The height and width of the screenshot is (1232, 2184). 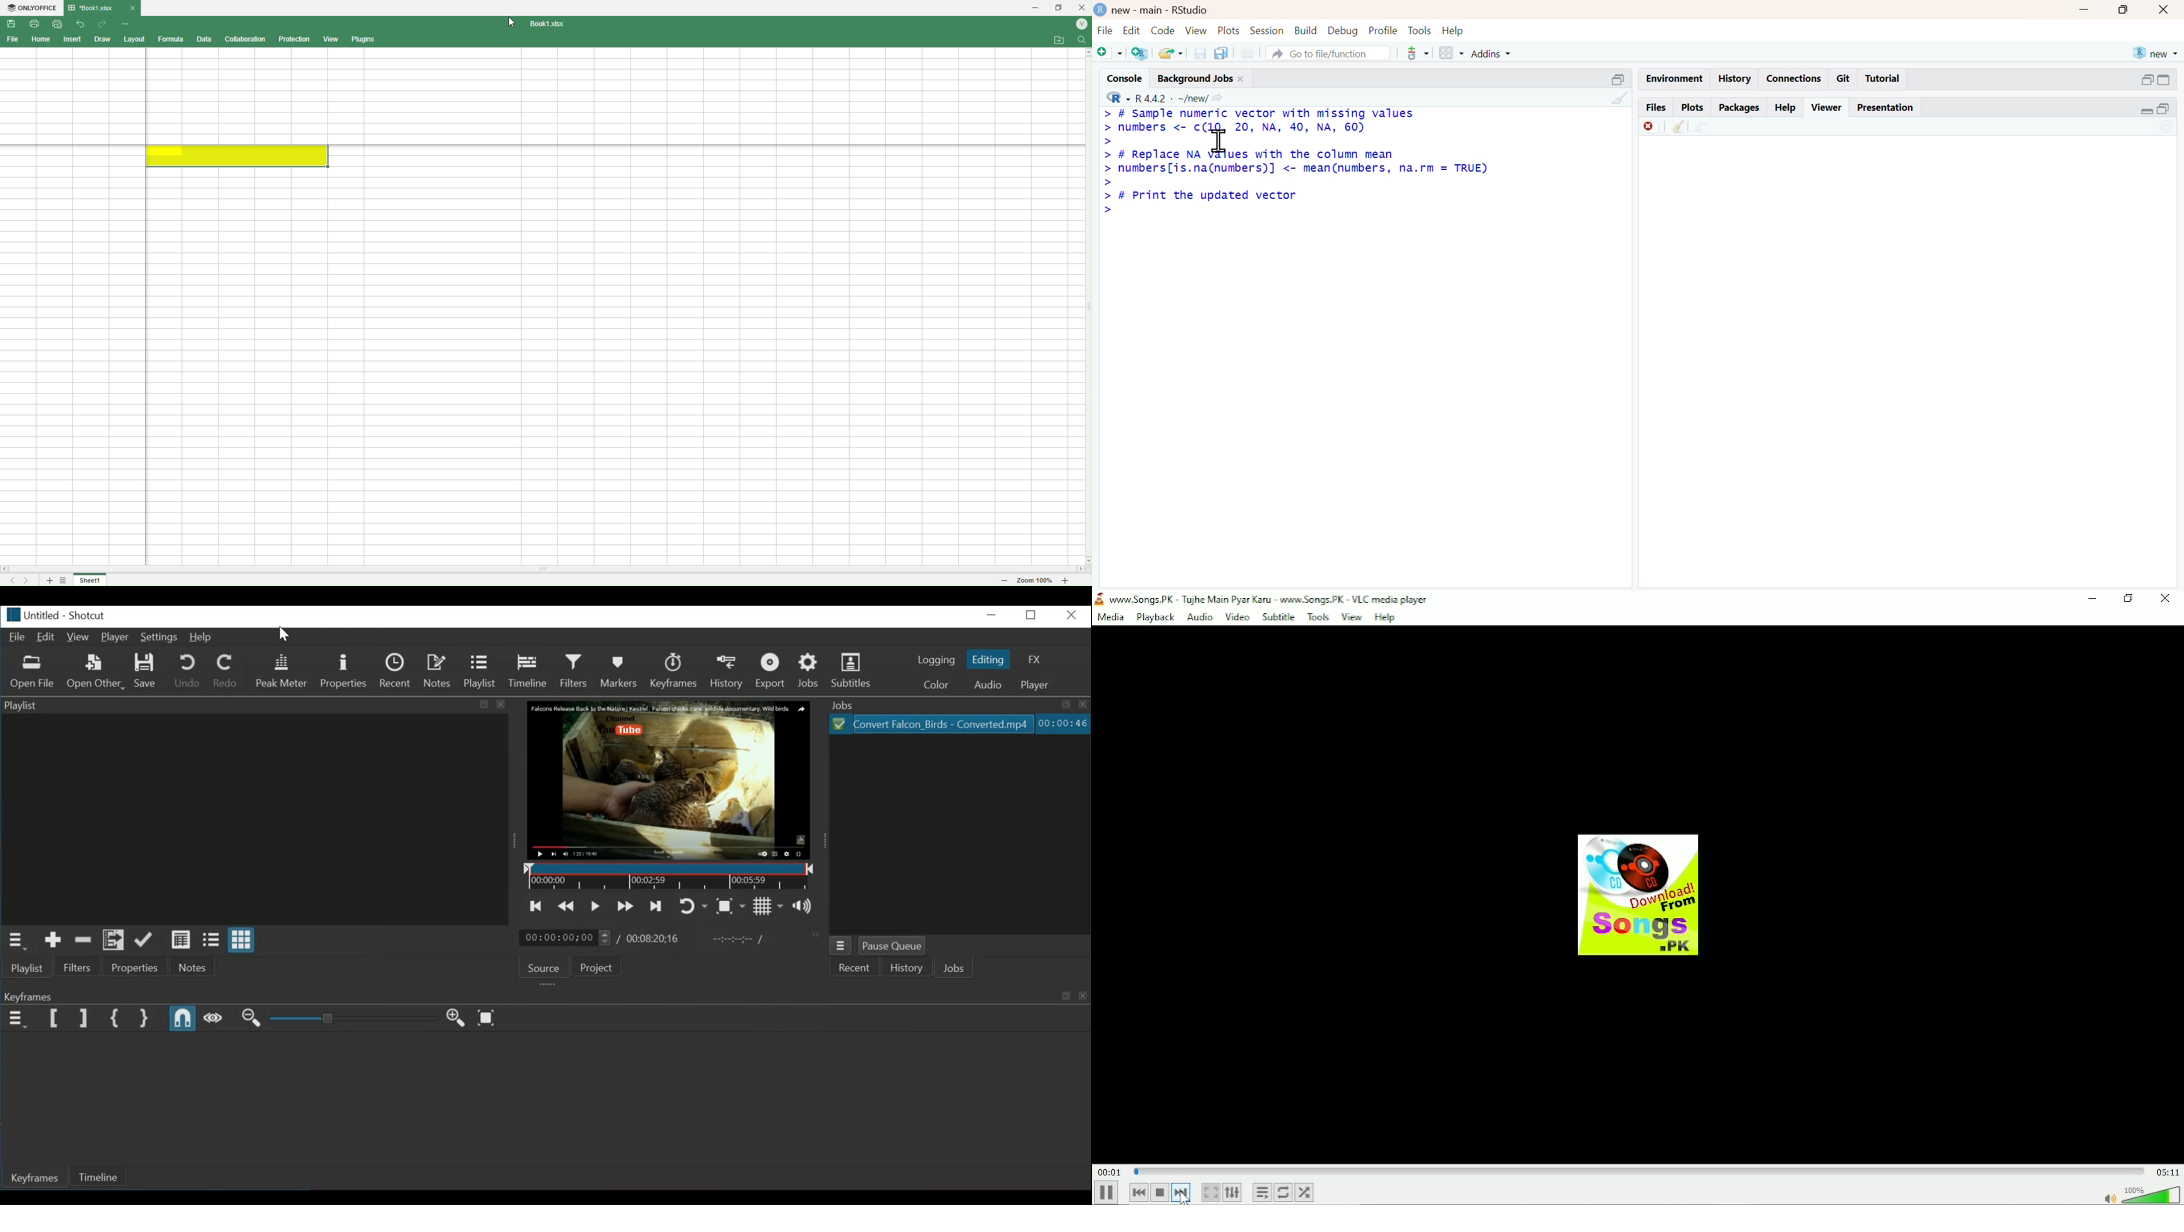 I want to click on Pause Queue, so click(x=893, y=946).